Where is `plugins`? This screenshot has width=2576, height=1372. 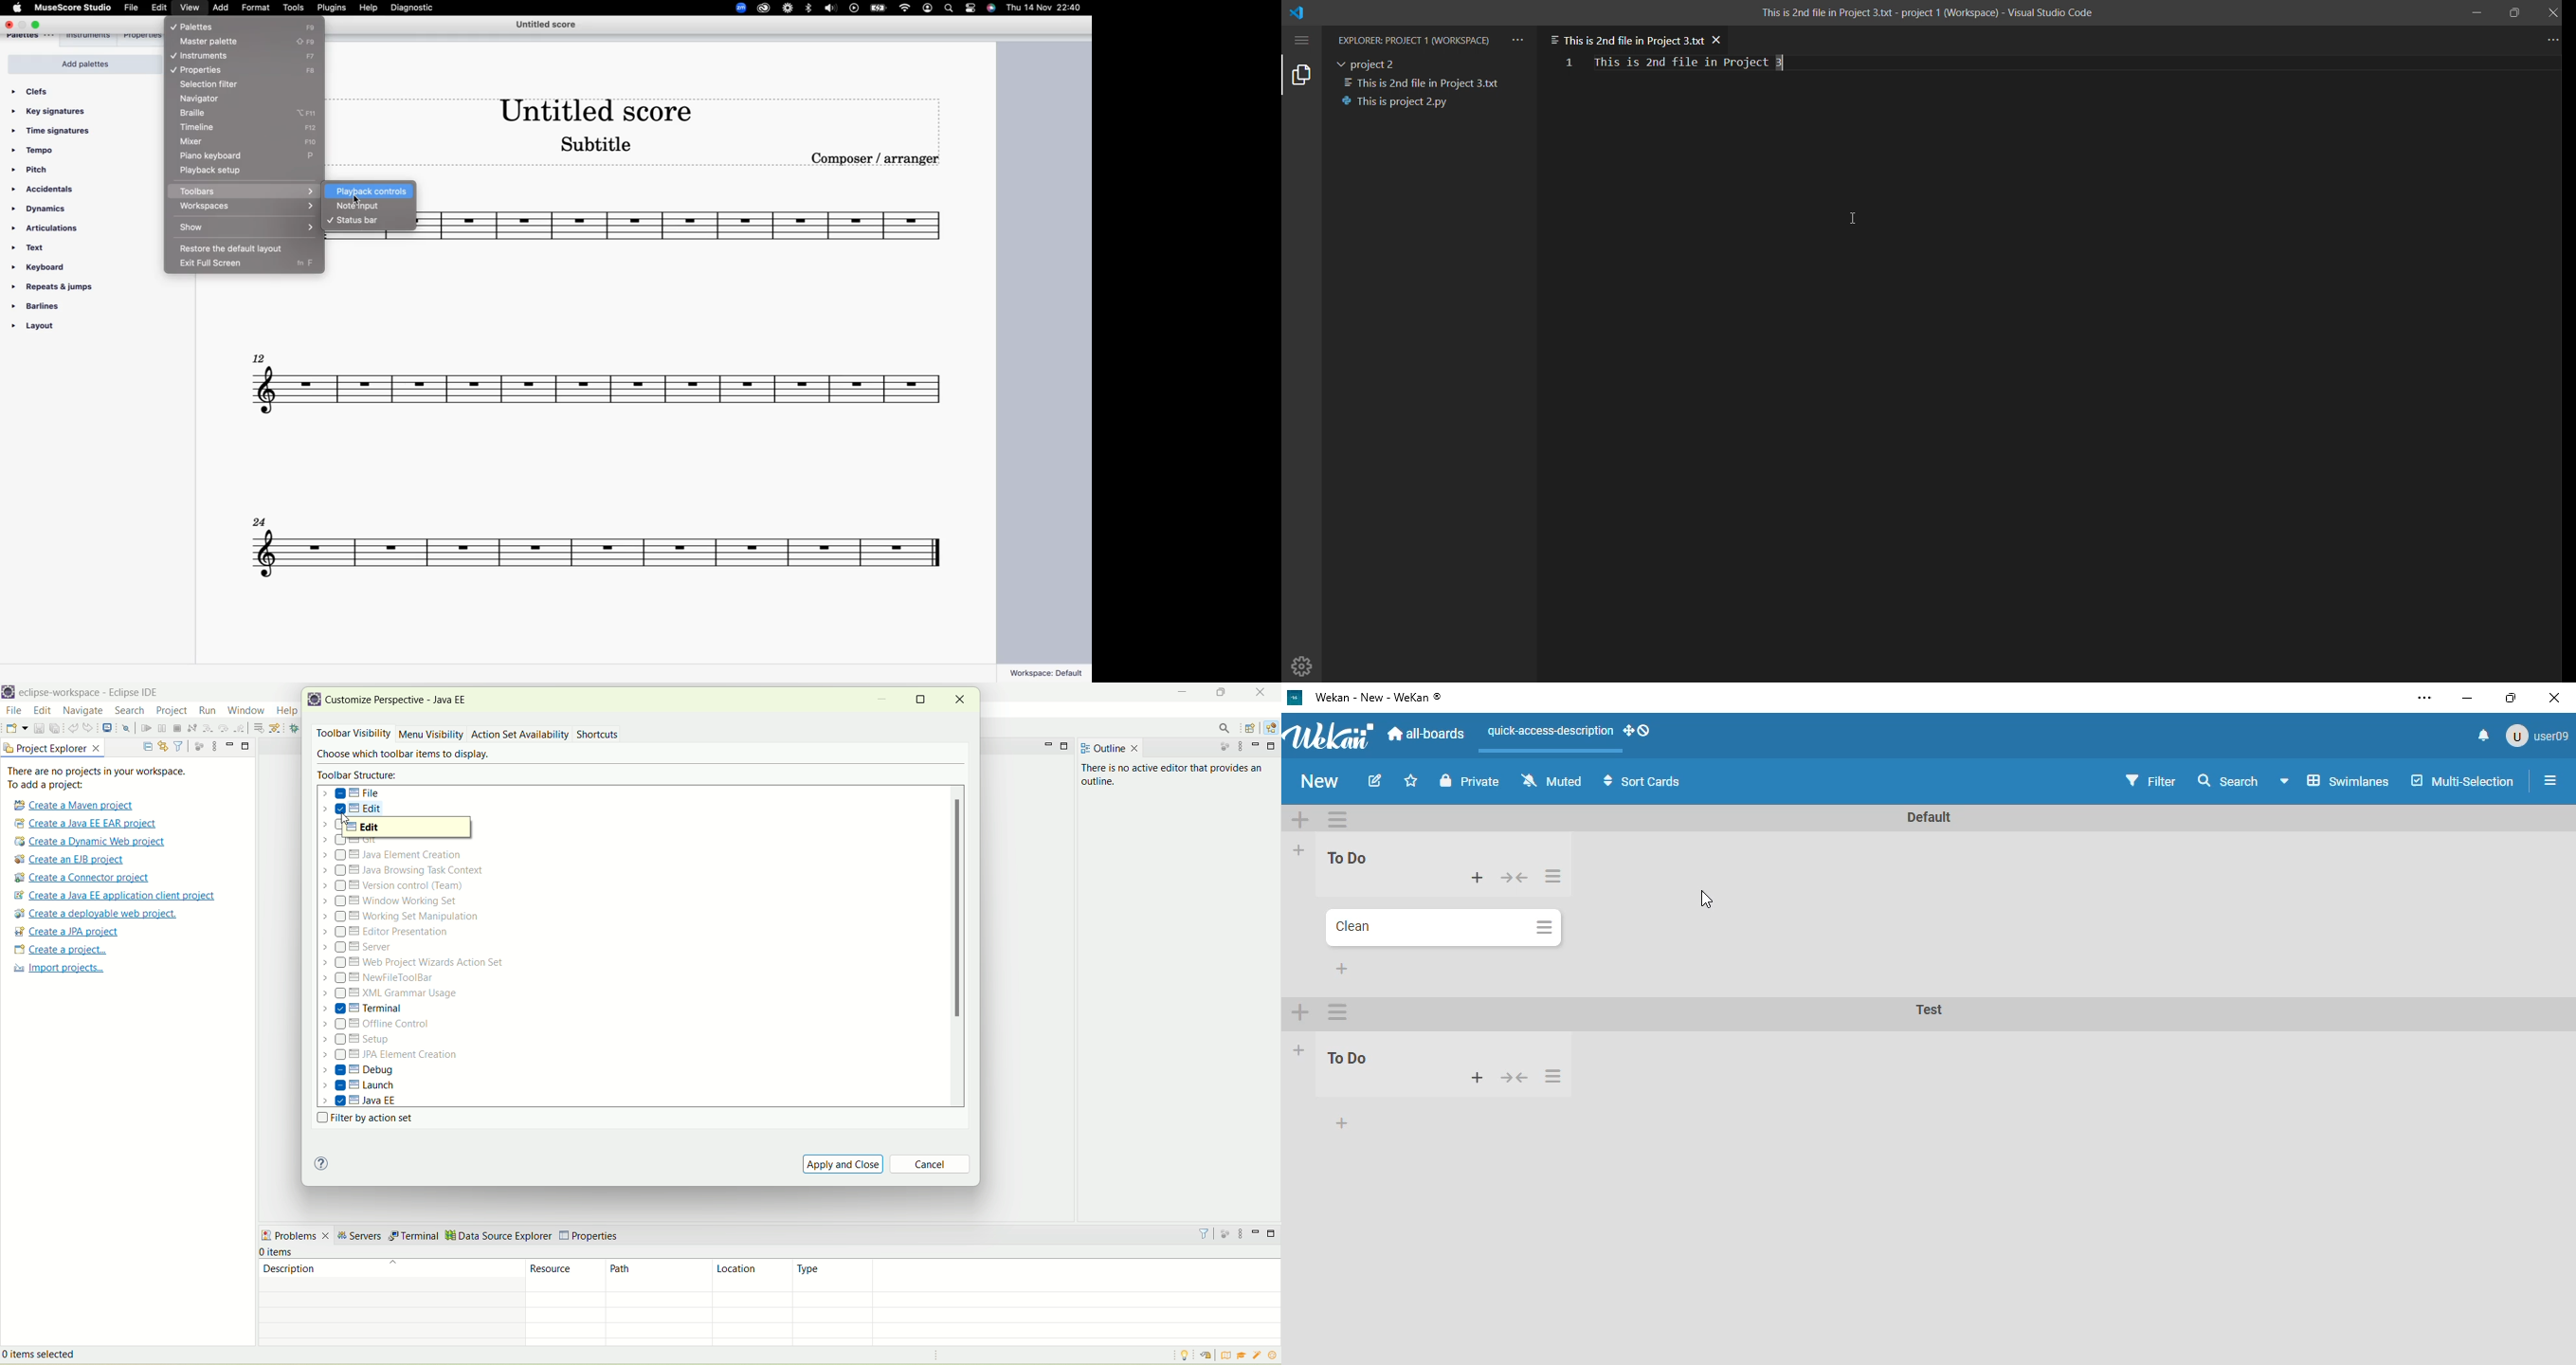 plugins is located at coordinates (333, 8).